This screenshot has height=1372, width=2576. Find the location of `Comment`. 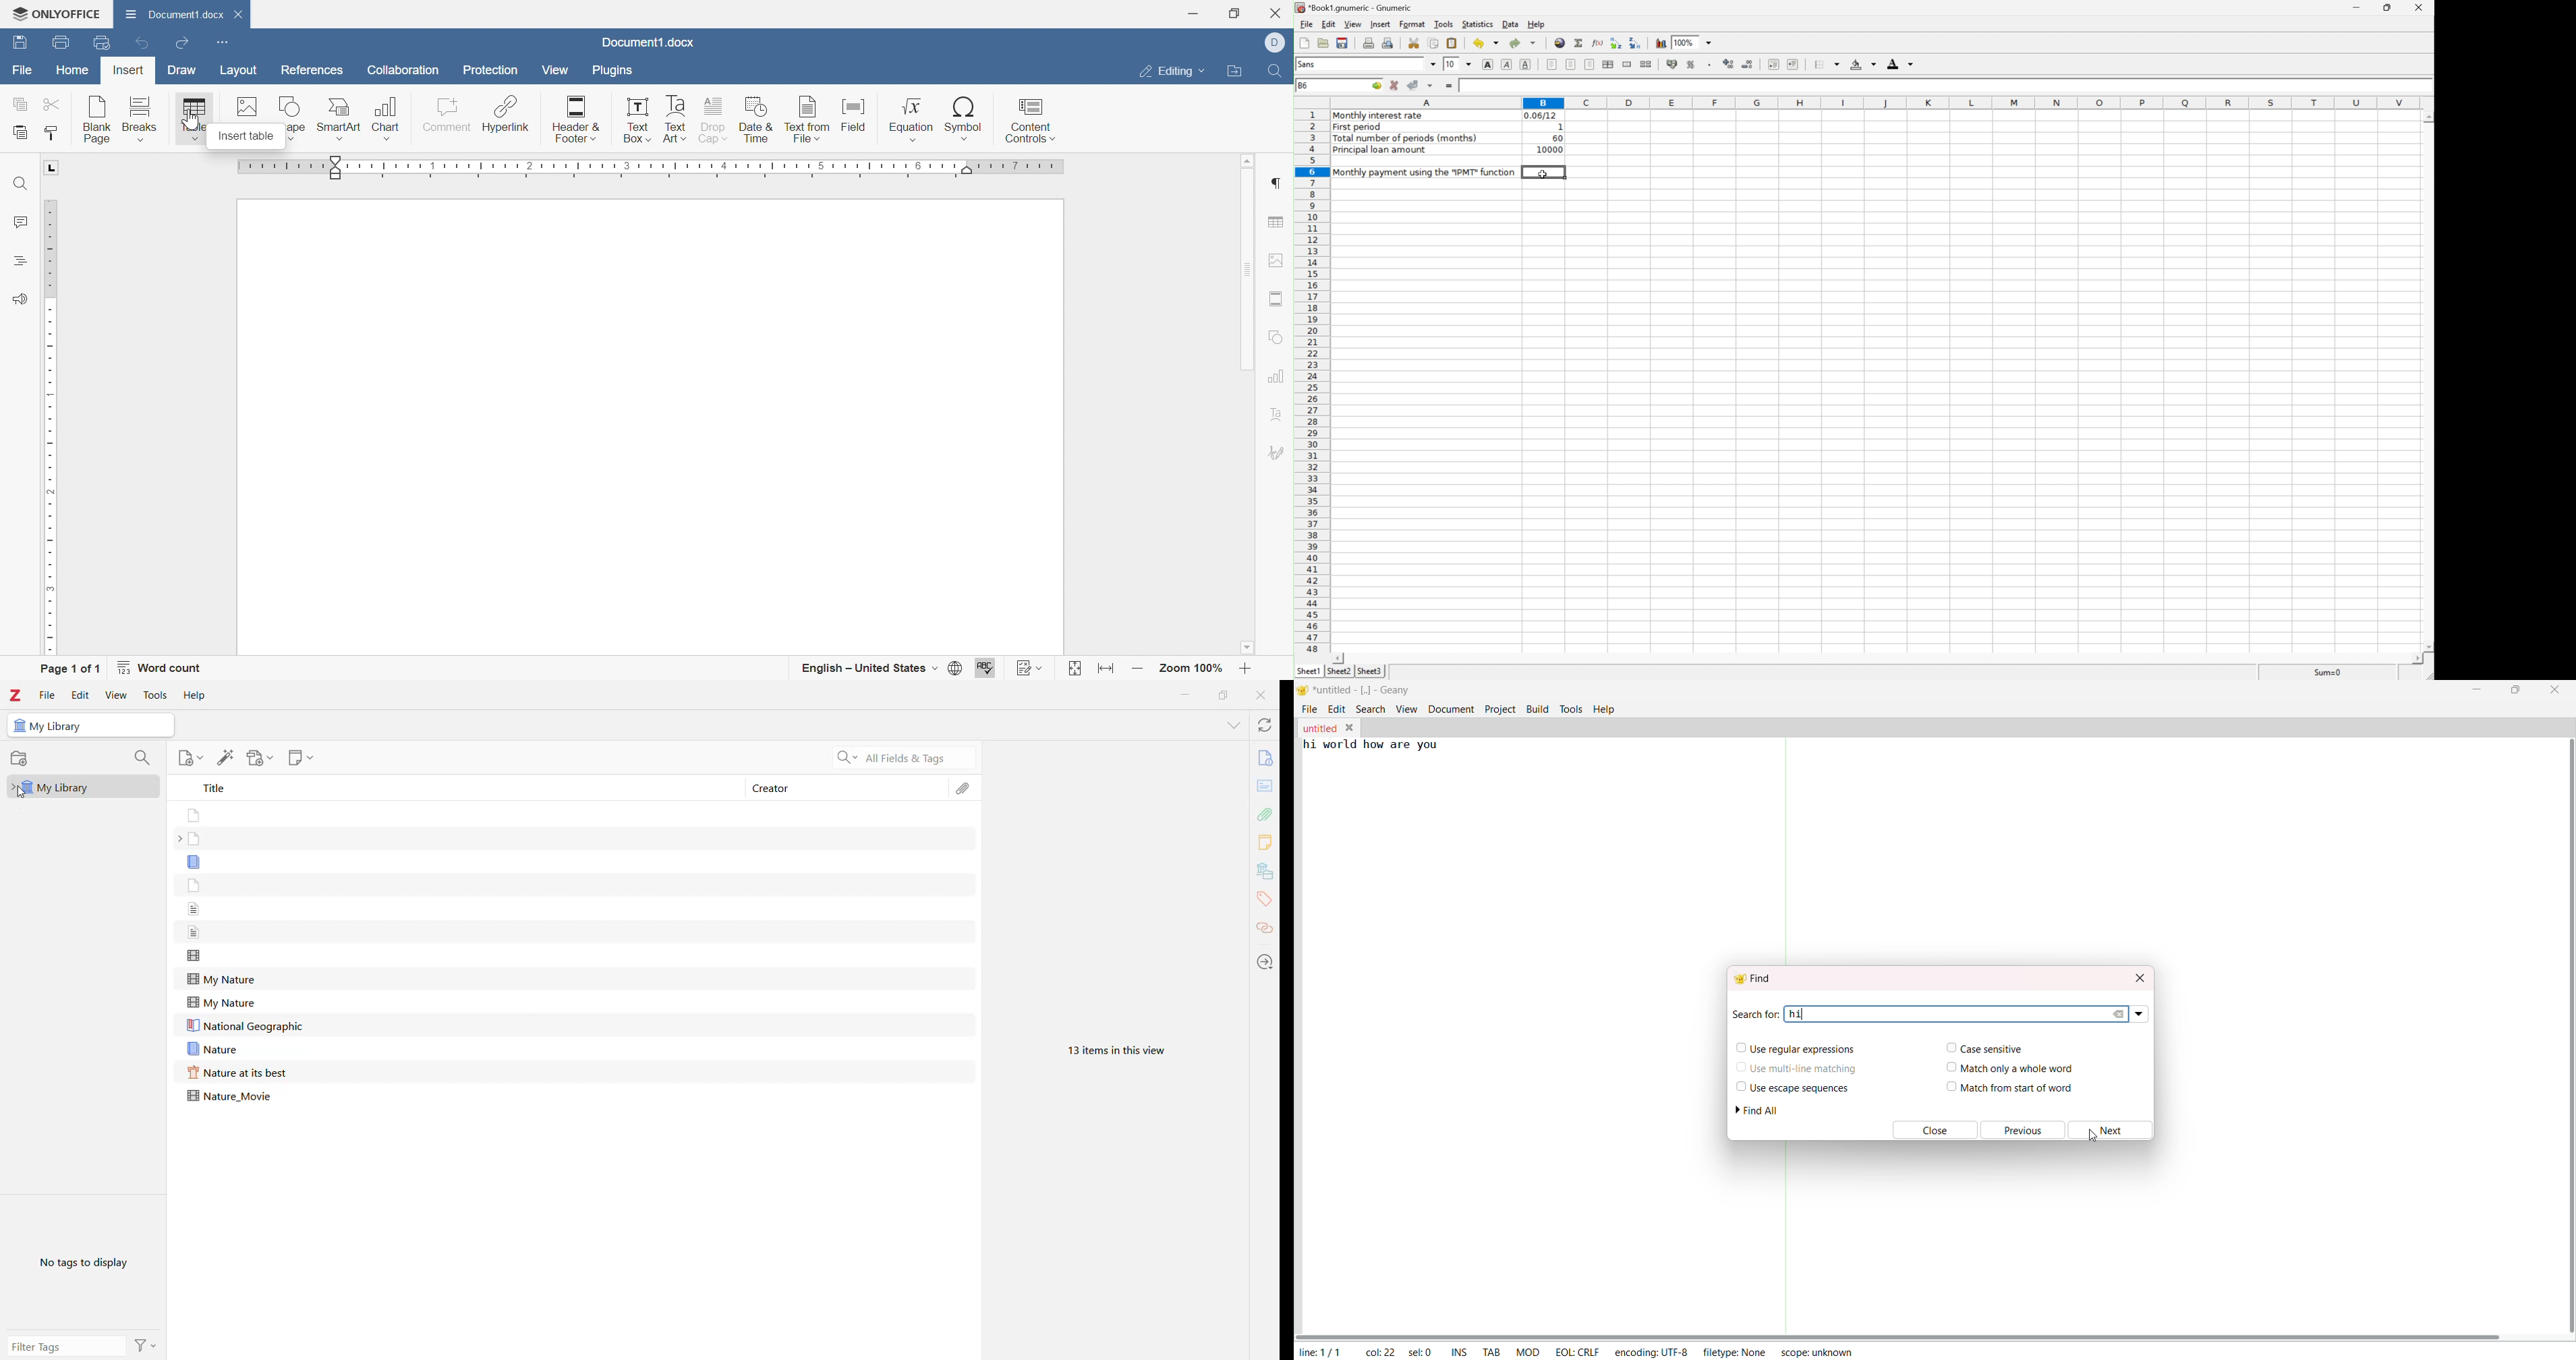

Comment is located at coordinates (448, 119).